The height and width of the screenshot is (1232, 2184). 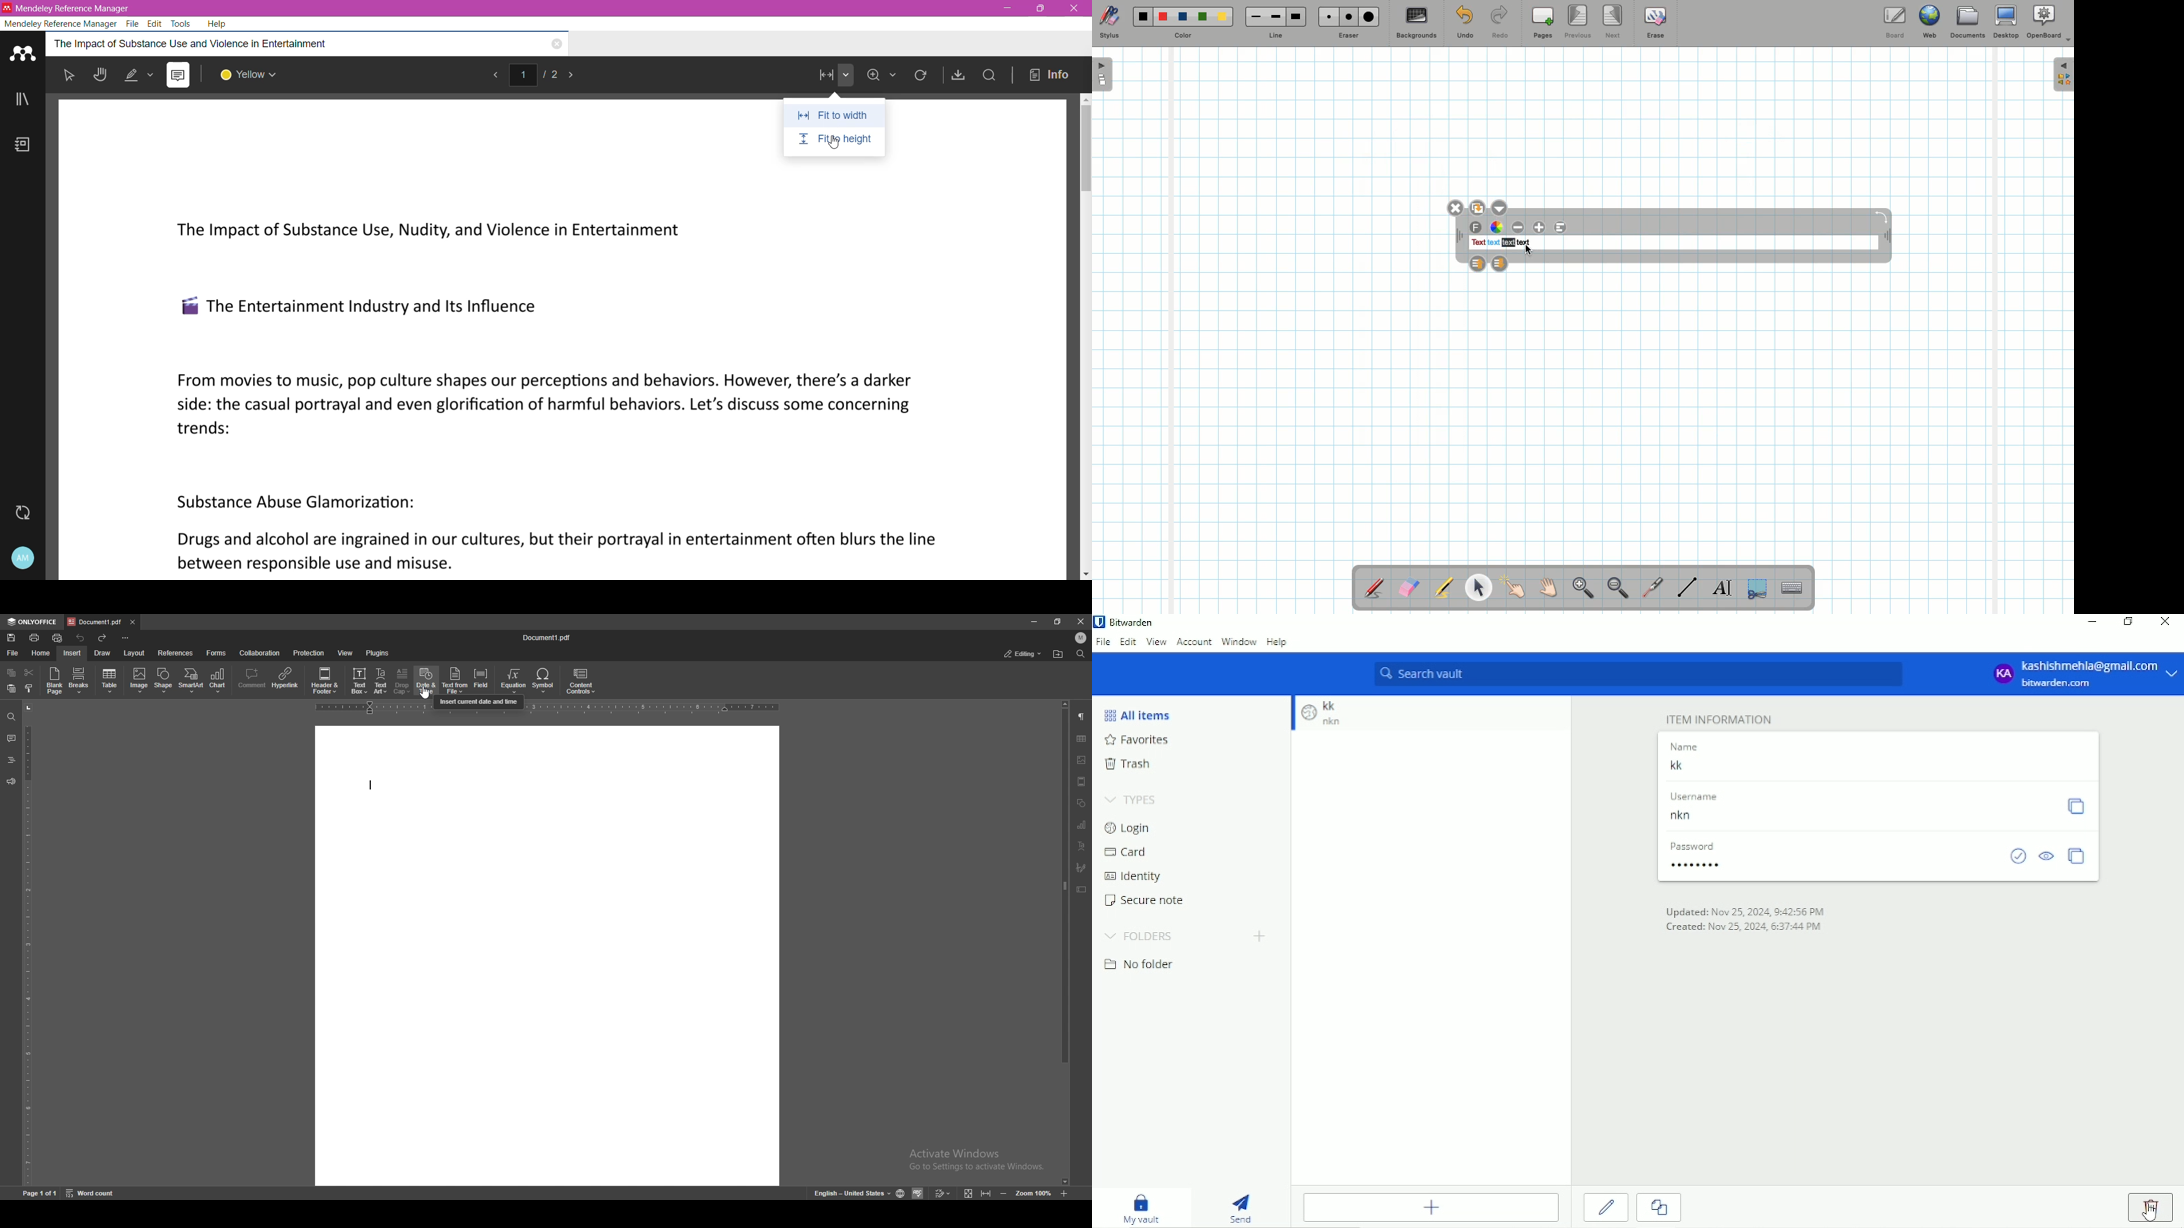 What do you see at coordinates (1745, 912) in the screenshot?
I see `Updated on date and time` at bounding box center [1745, 912].